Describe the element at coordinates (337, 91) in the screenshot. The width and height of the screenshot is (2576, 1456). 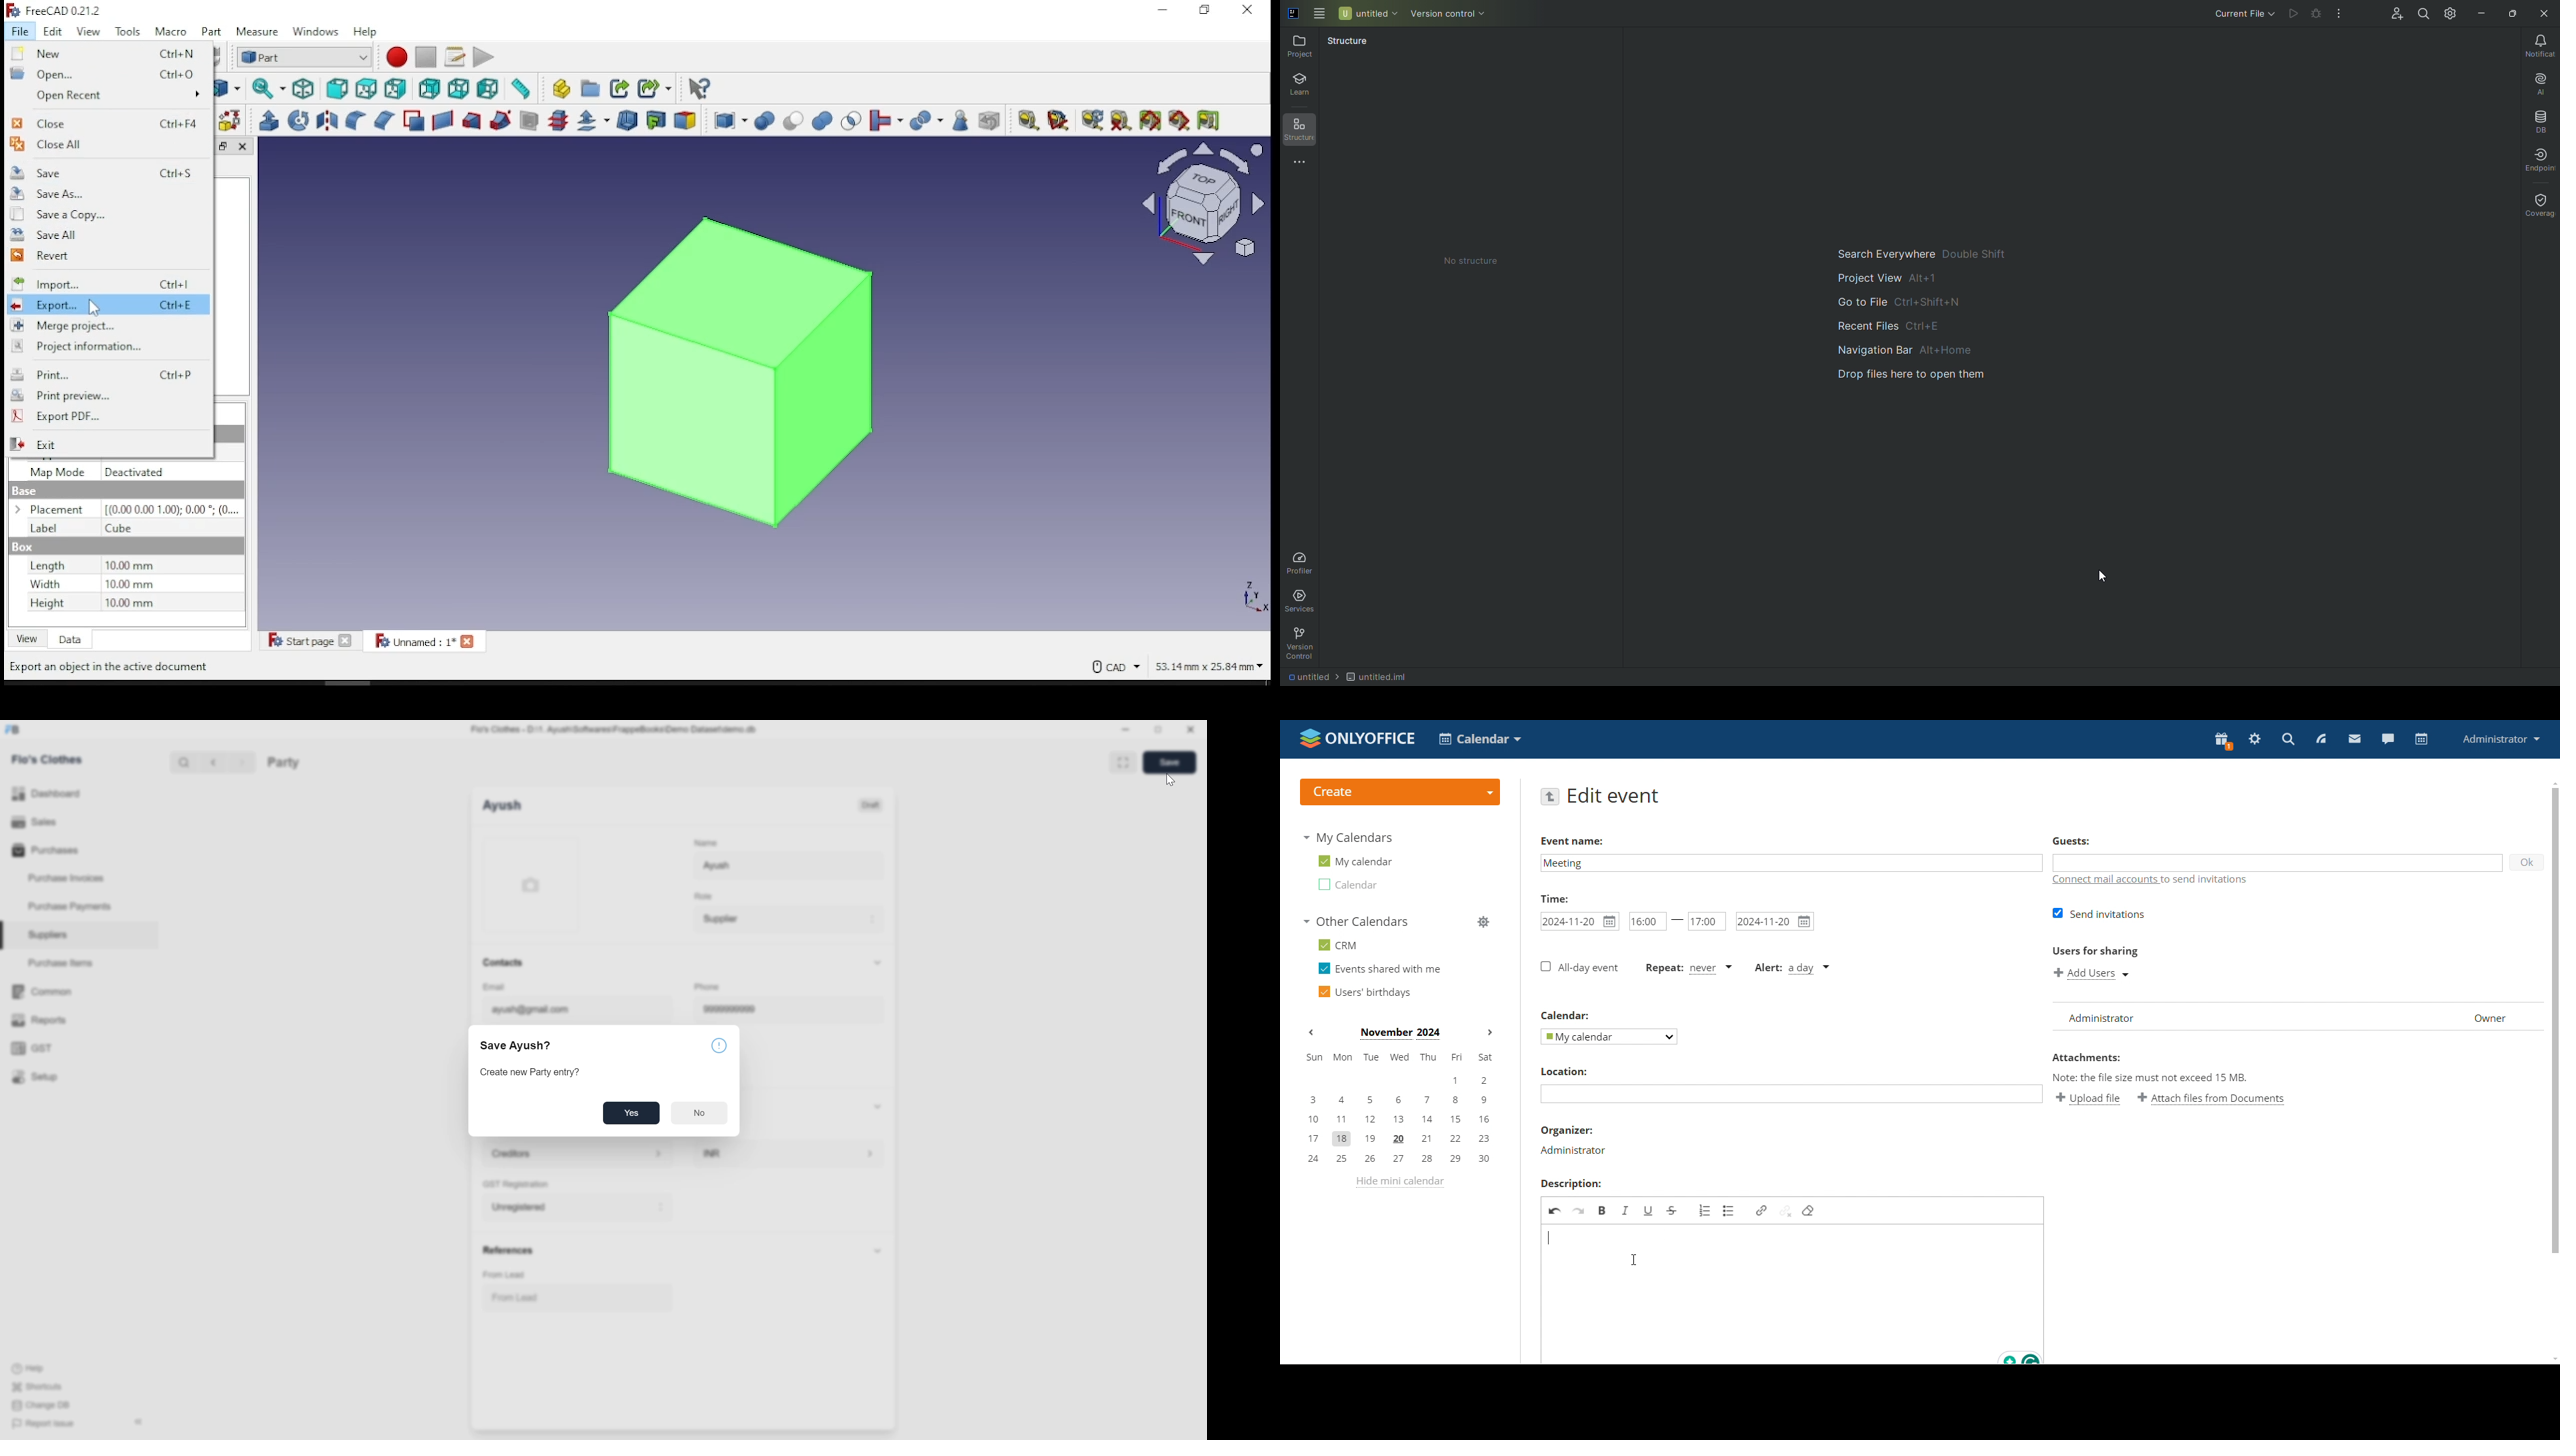
I see `front` at that location.